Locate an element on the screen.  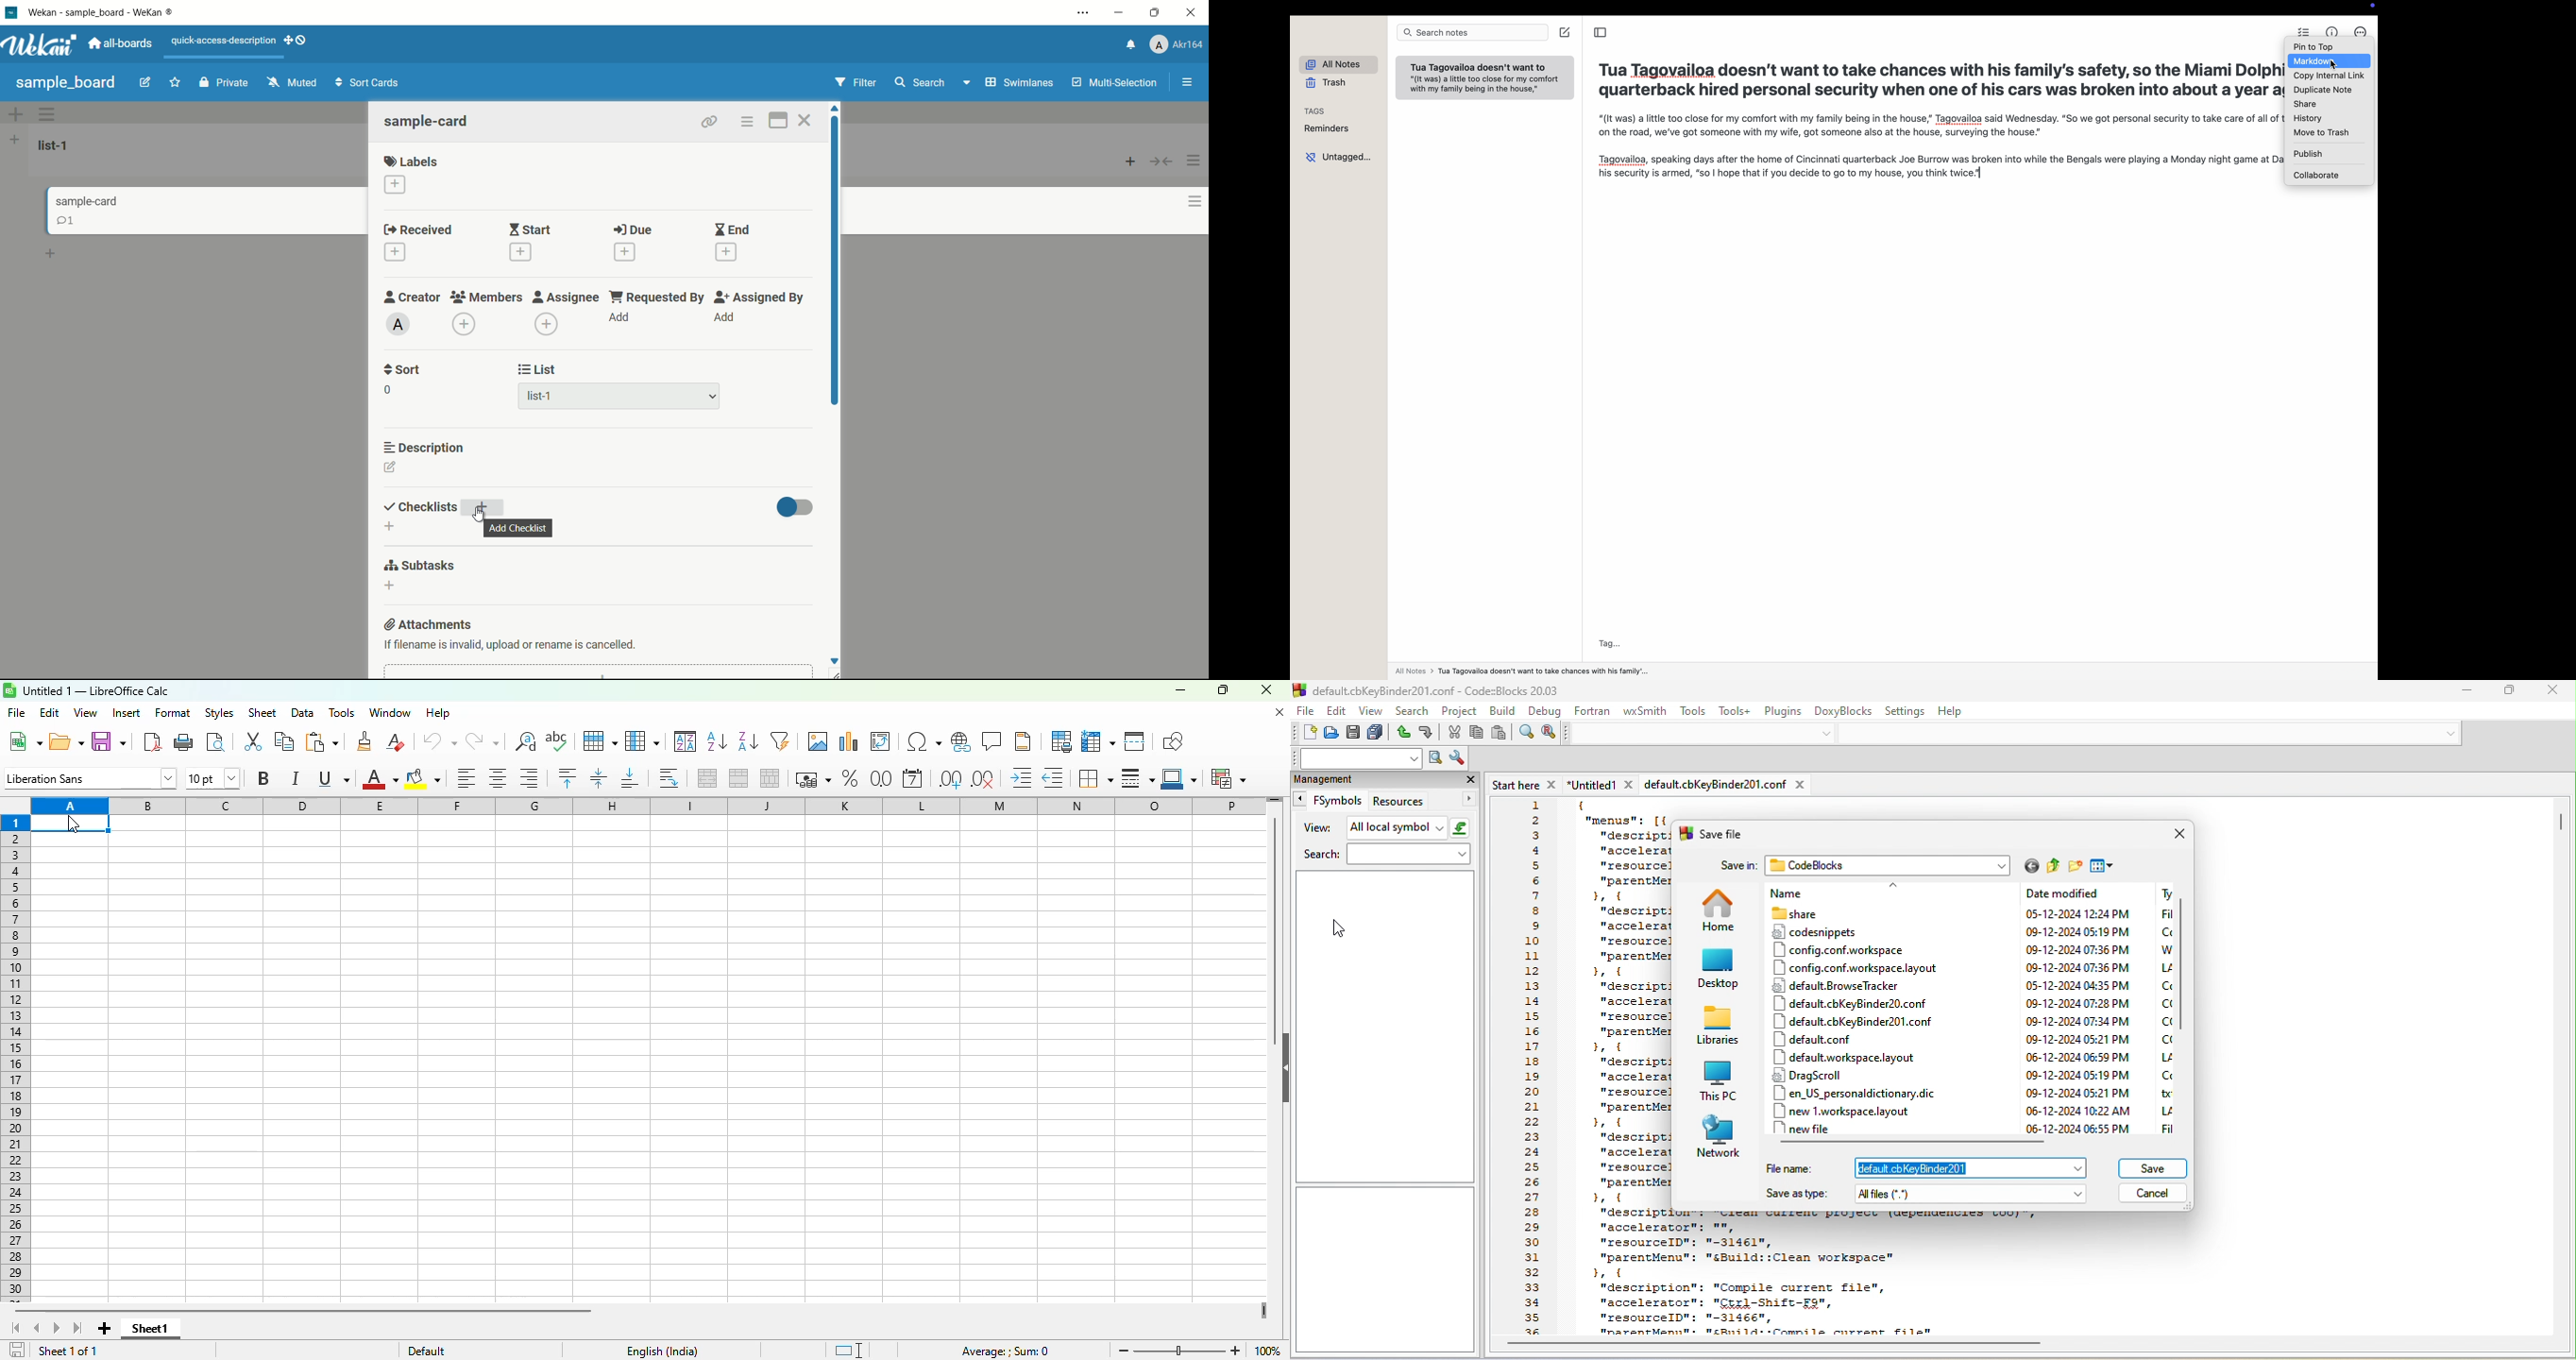
scroll up is located at coordinates (835, 107).